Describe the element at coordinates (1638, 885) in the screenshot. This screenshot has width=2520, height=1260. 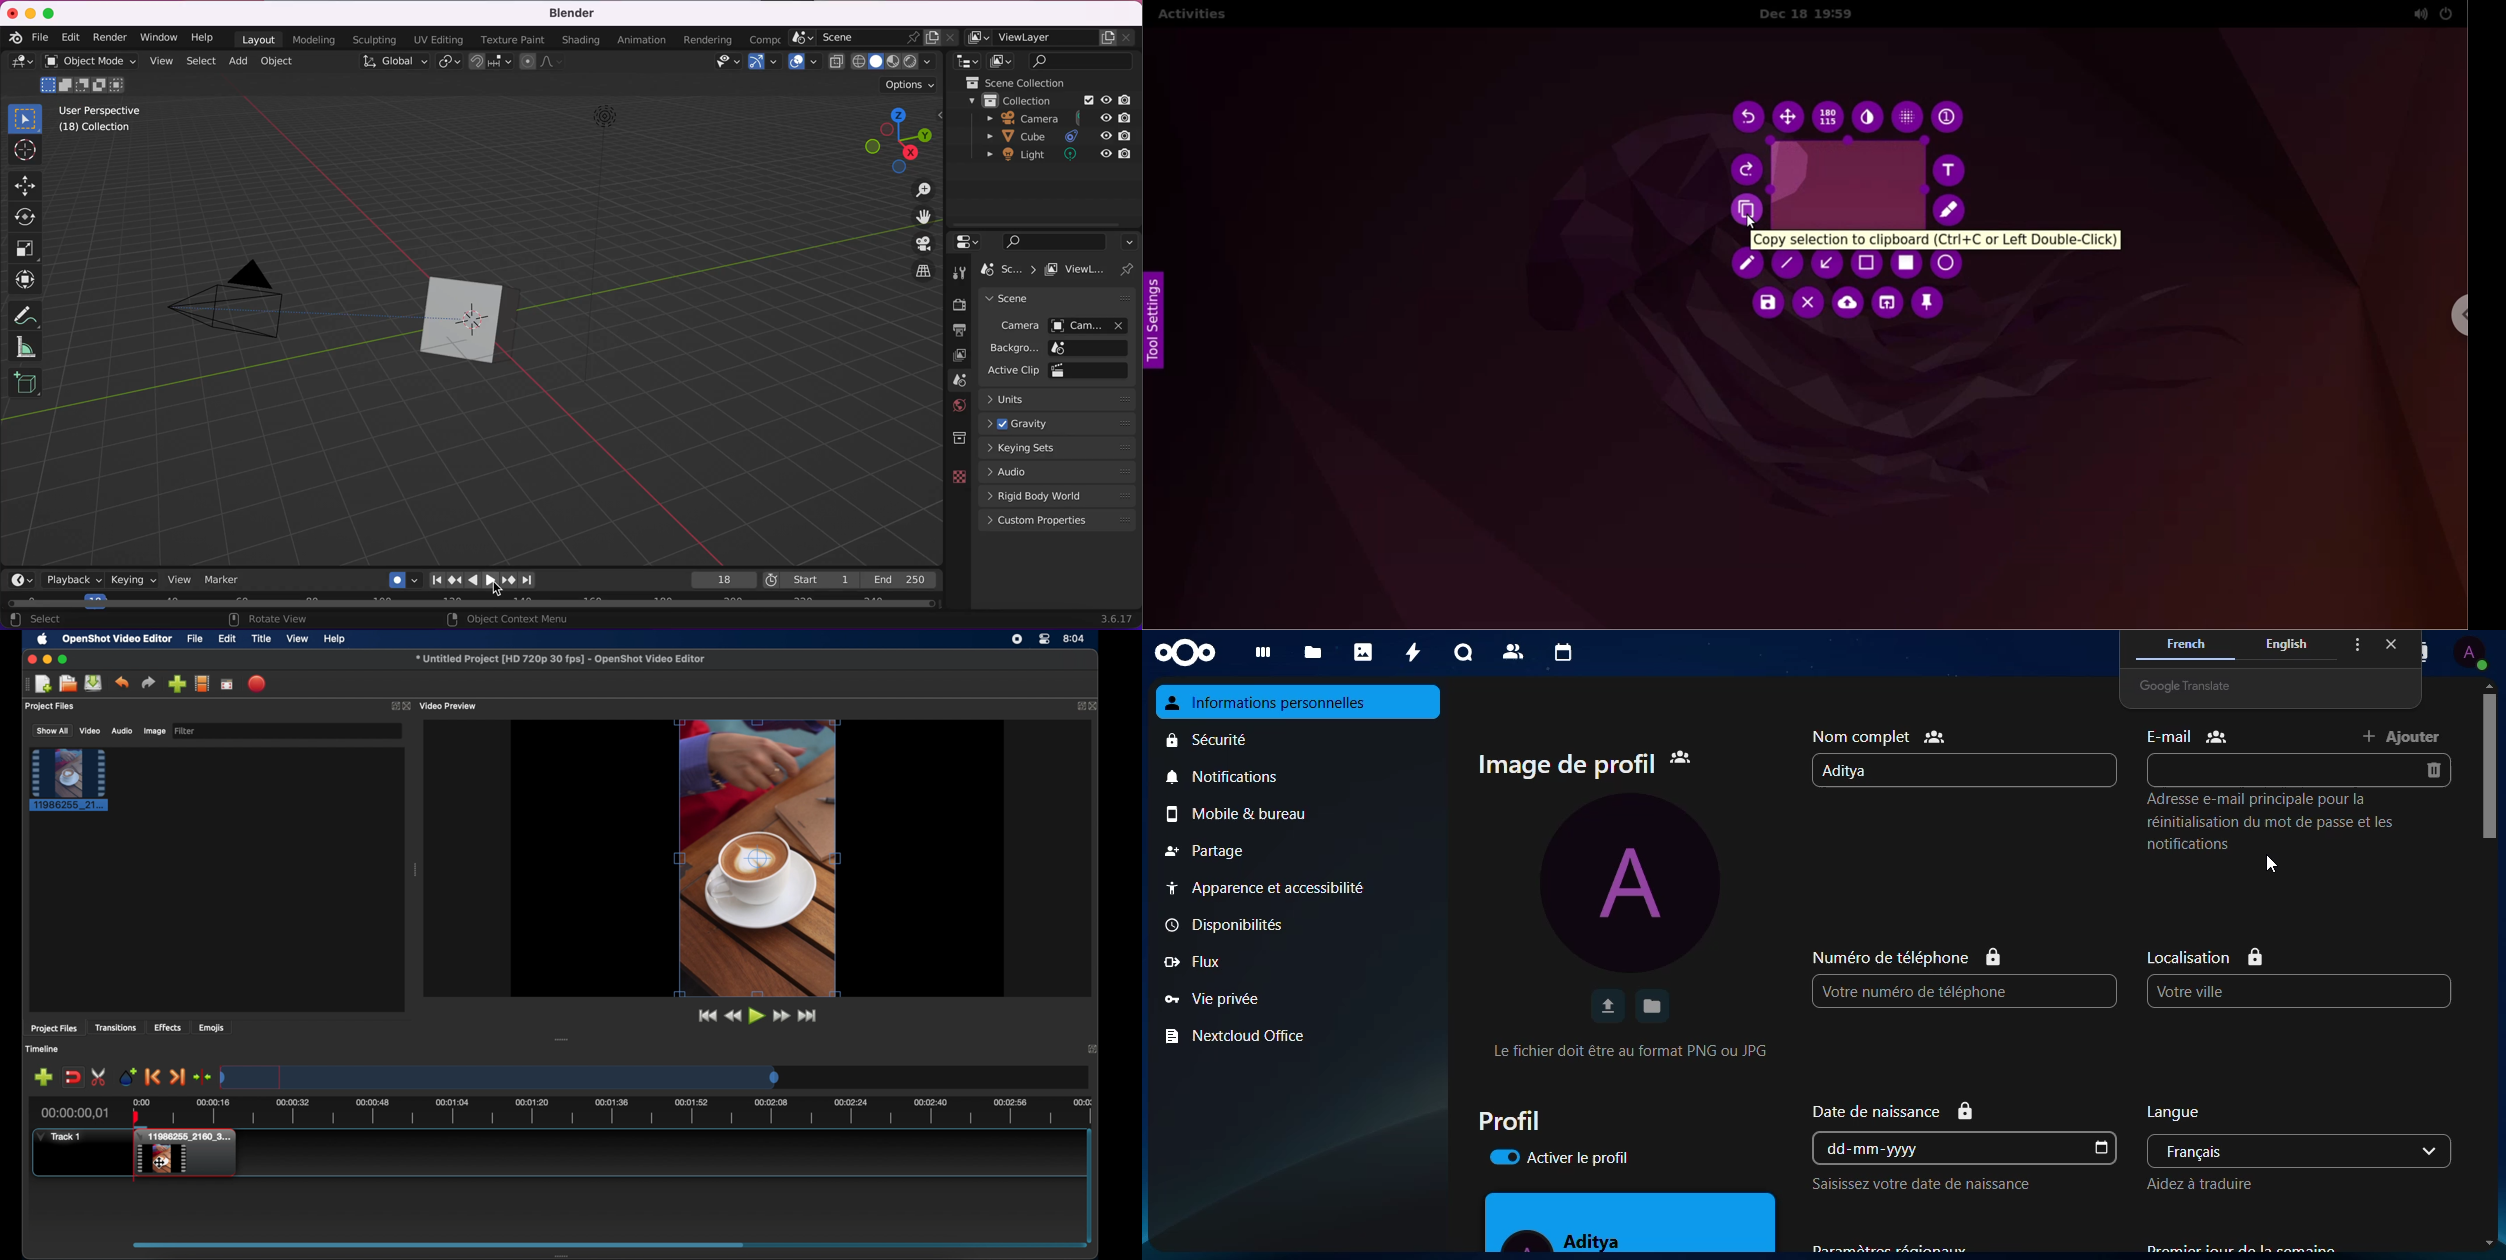
I see `profile` at that location.